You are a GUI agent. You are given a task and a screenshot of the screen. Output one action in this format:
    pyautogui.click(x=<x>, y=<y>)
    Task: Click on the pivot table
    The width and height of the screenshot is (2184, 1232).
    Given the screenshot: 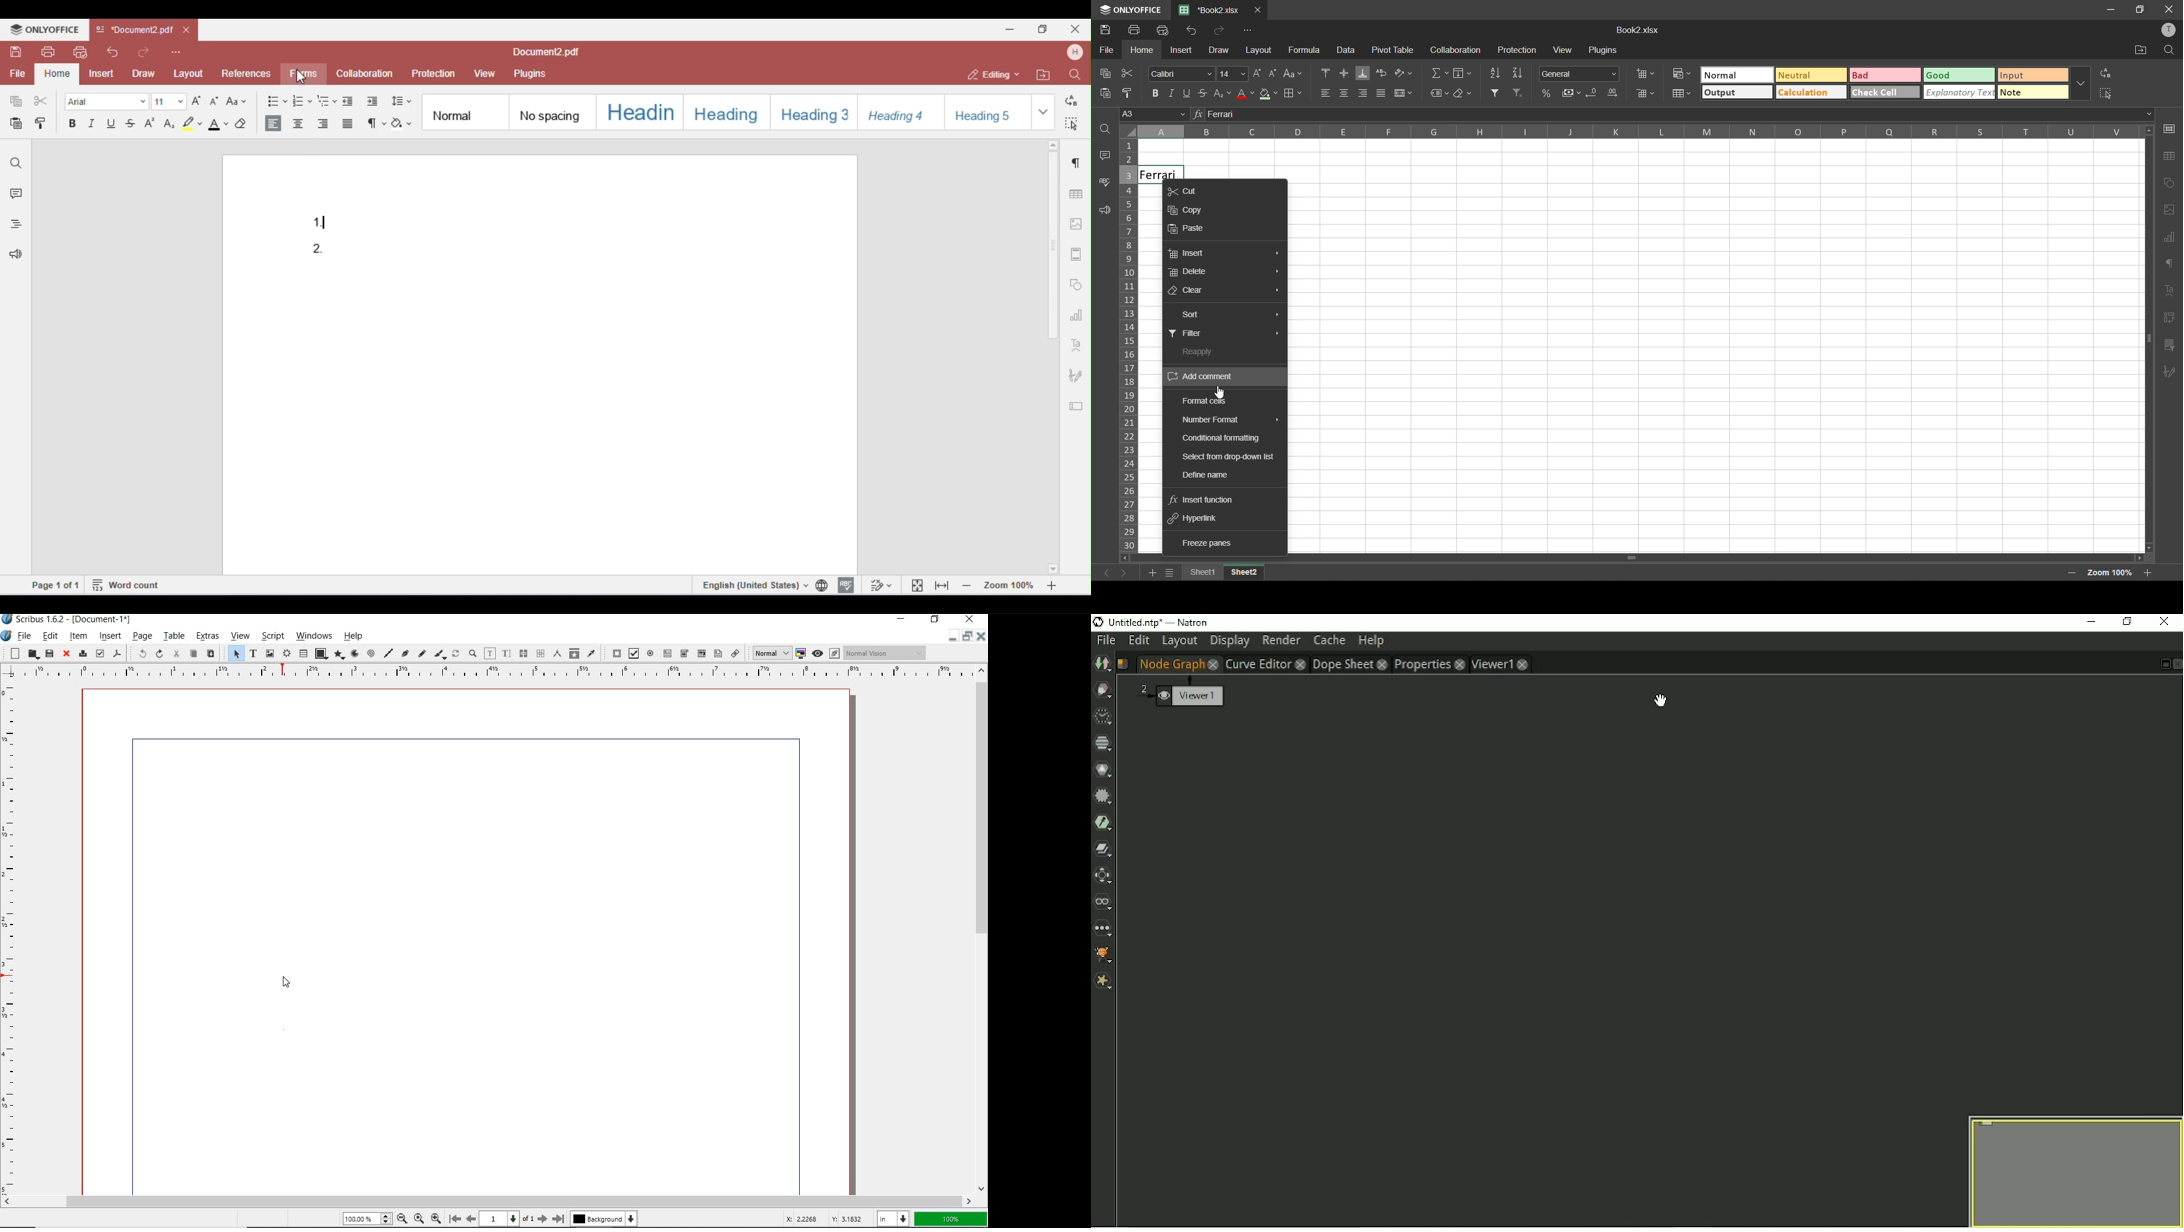 What is the action you would take?
    pyautogui.click(x=1391, y=50)
    